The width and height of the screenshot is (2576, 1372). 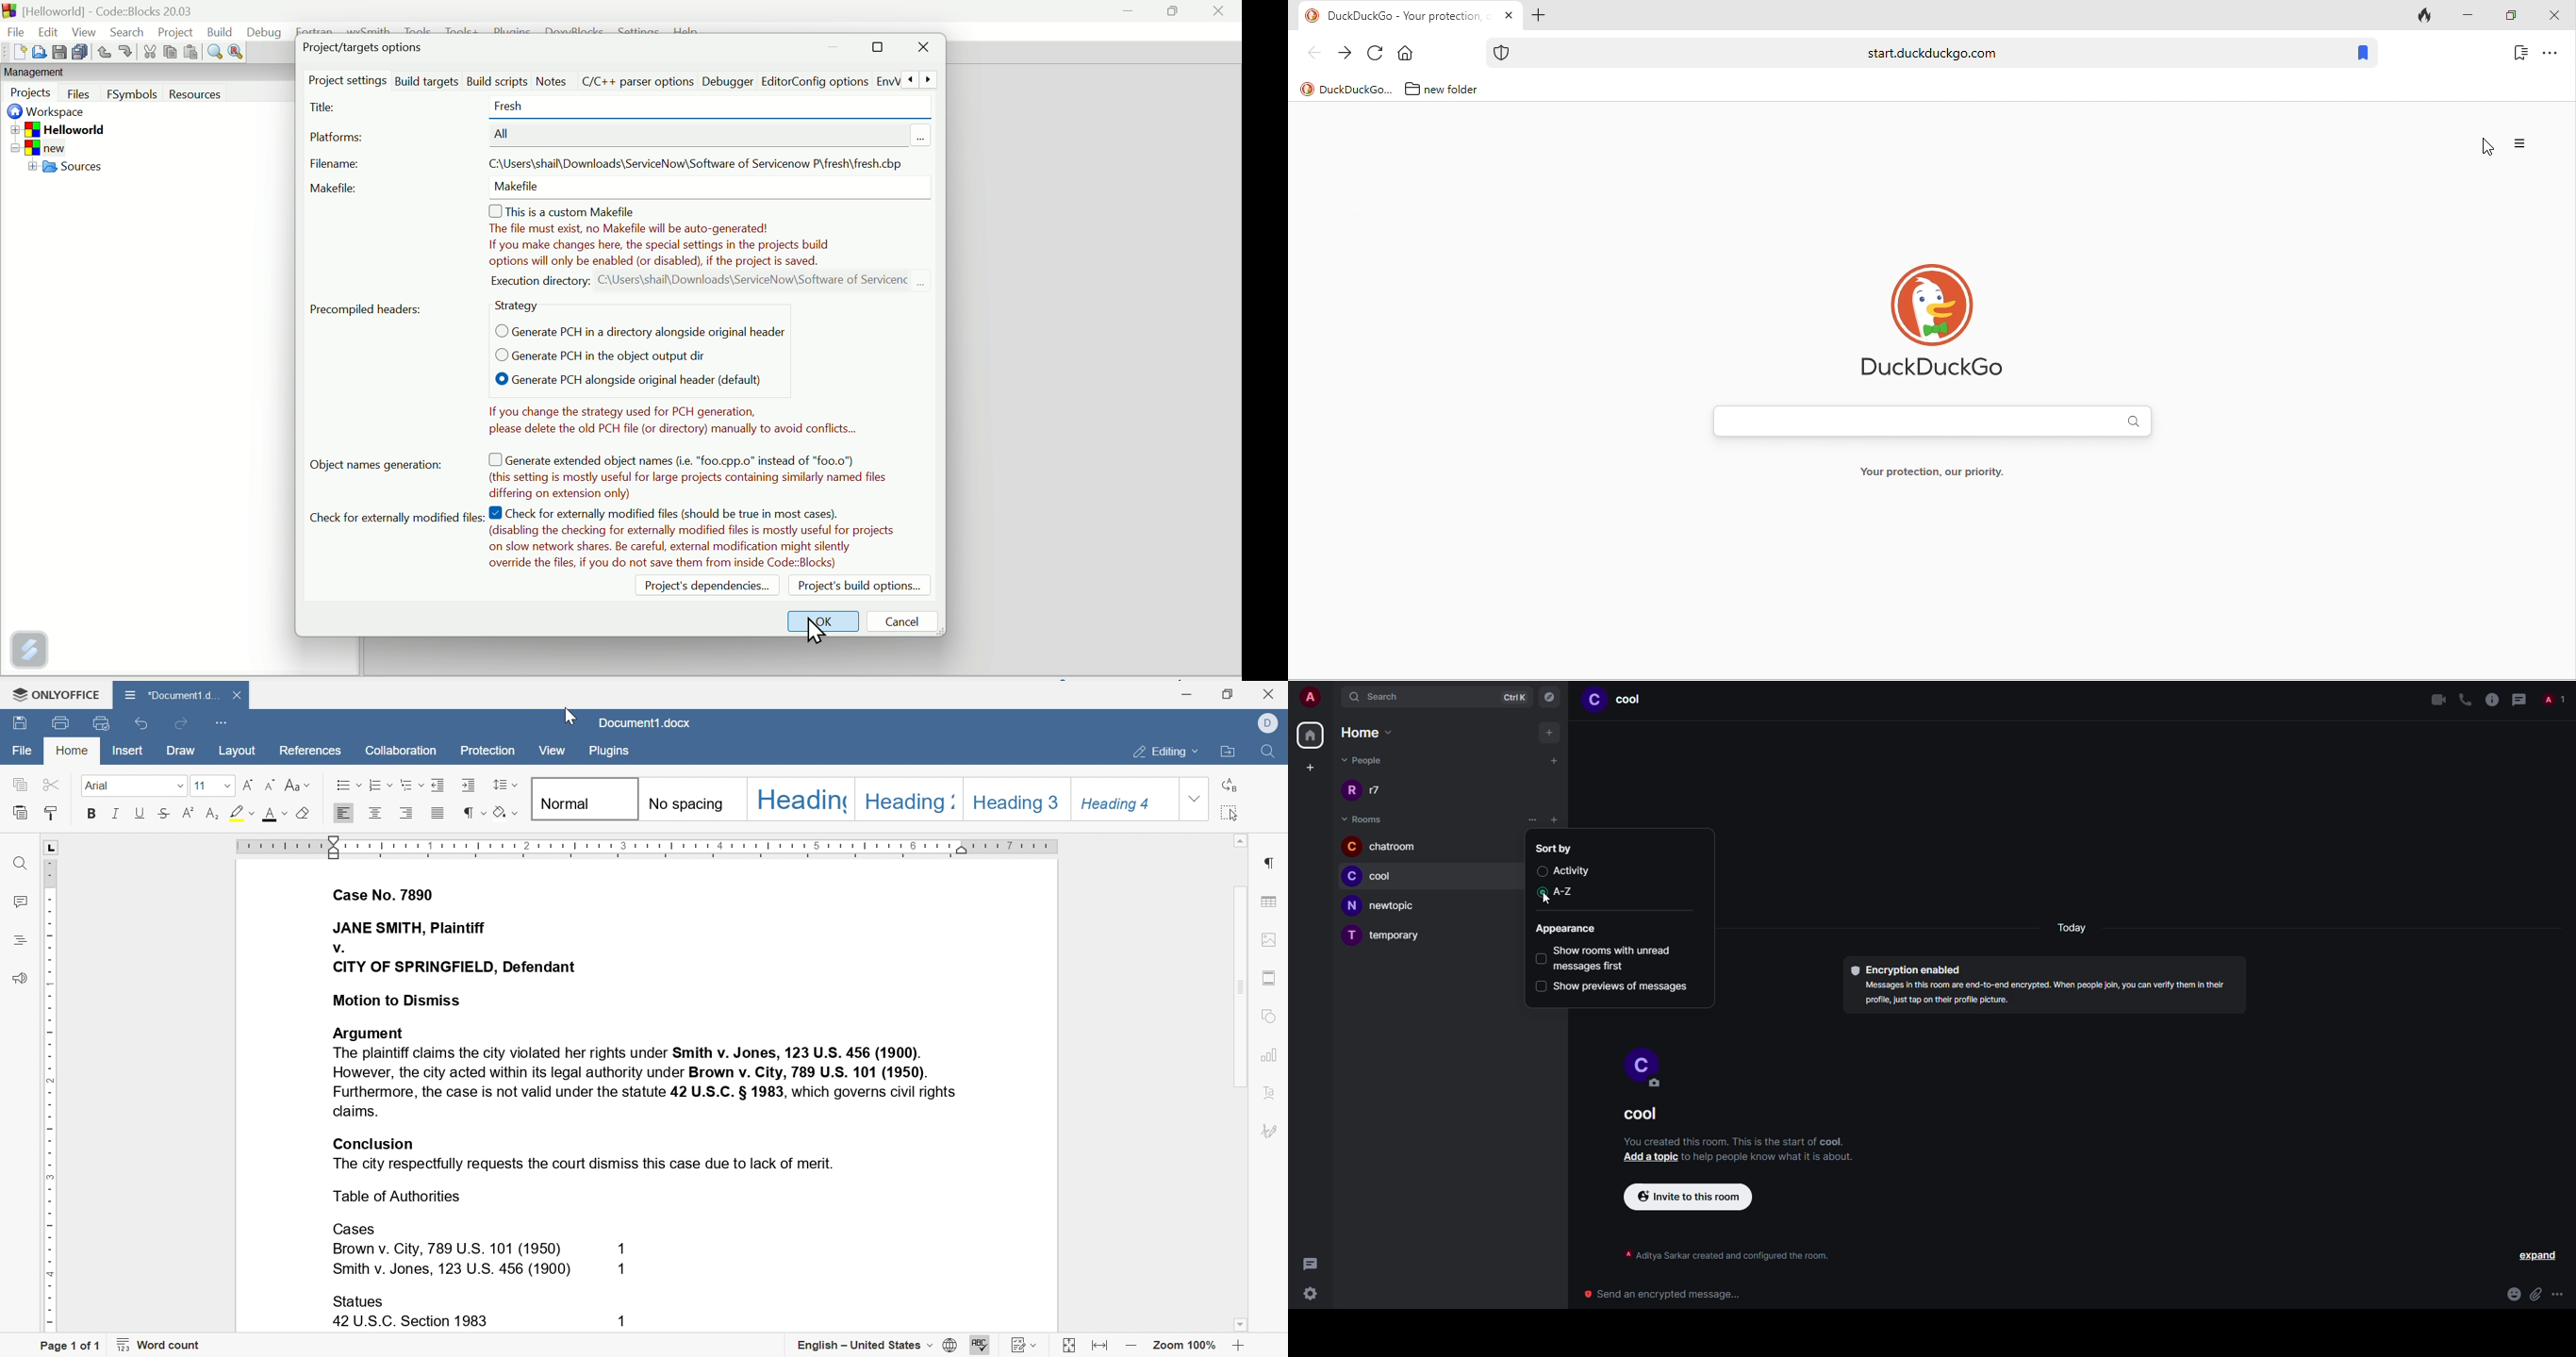 I want to click on Precompiled headers, so click(x=369, y=308).